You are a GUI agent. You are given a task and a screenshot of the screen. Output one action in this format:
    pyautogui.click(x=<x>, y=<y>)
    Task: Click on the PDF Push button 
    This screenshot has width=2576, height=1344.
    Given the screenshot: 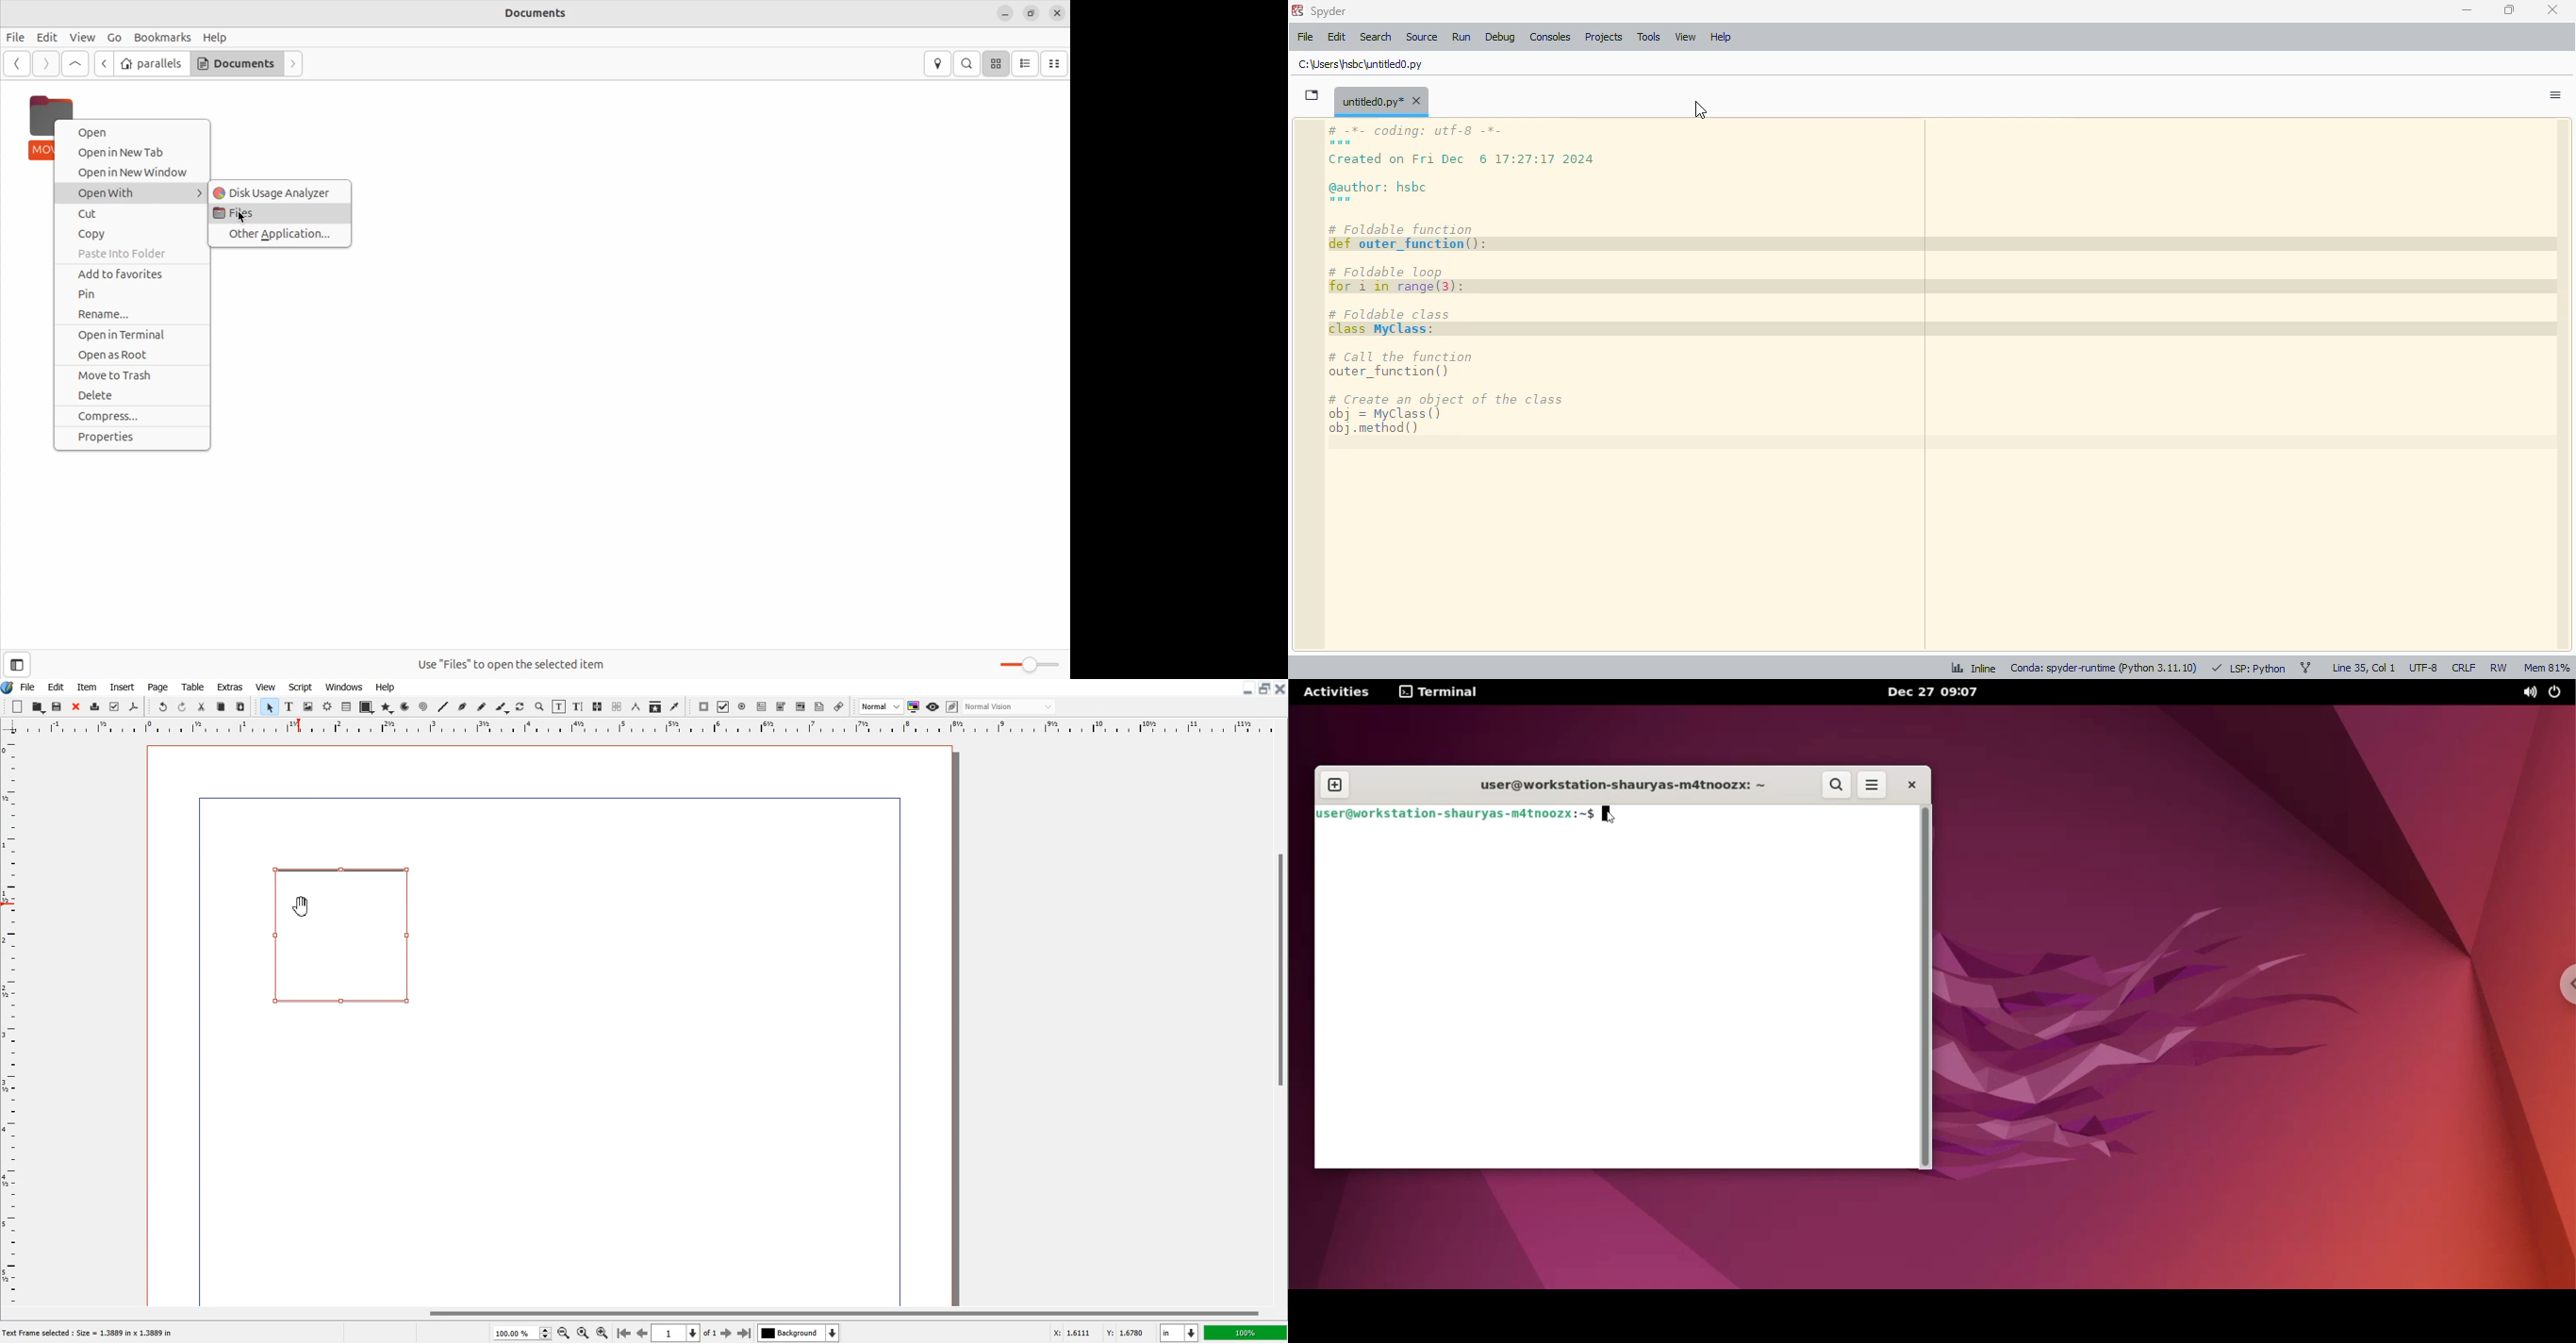 What is the action you would take?
    pyautogui.click(x=703, y=707)
    